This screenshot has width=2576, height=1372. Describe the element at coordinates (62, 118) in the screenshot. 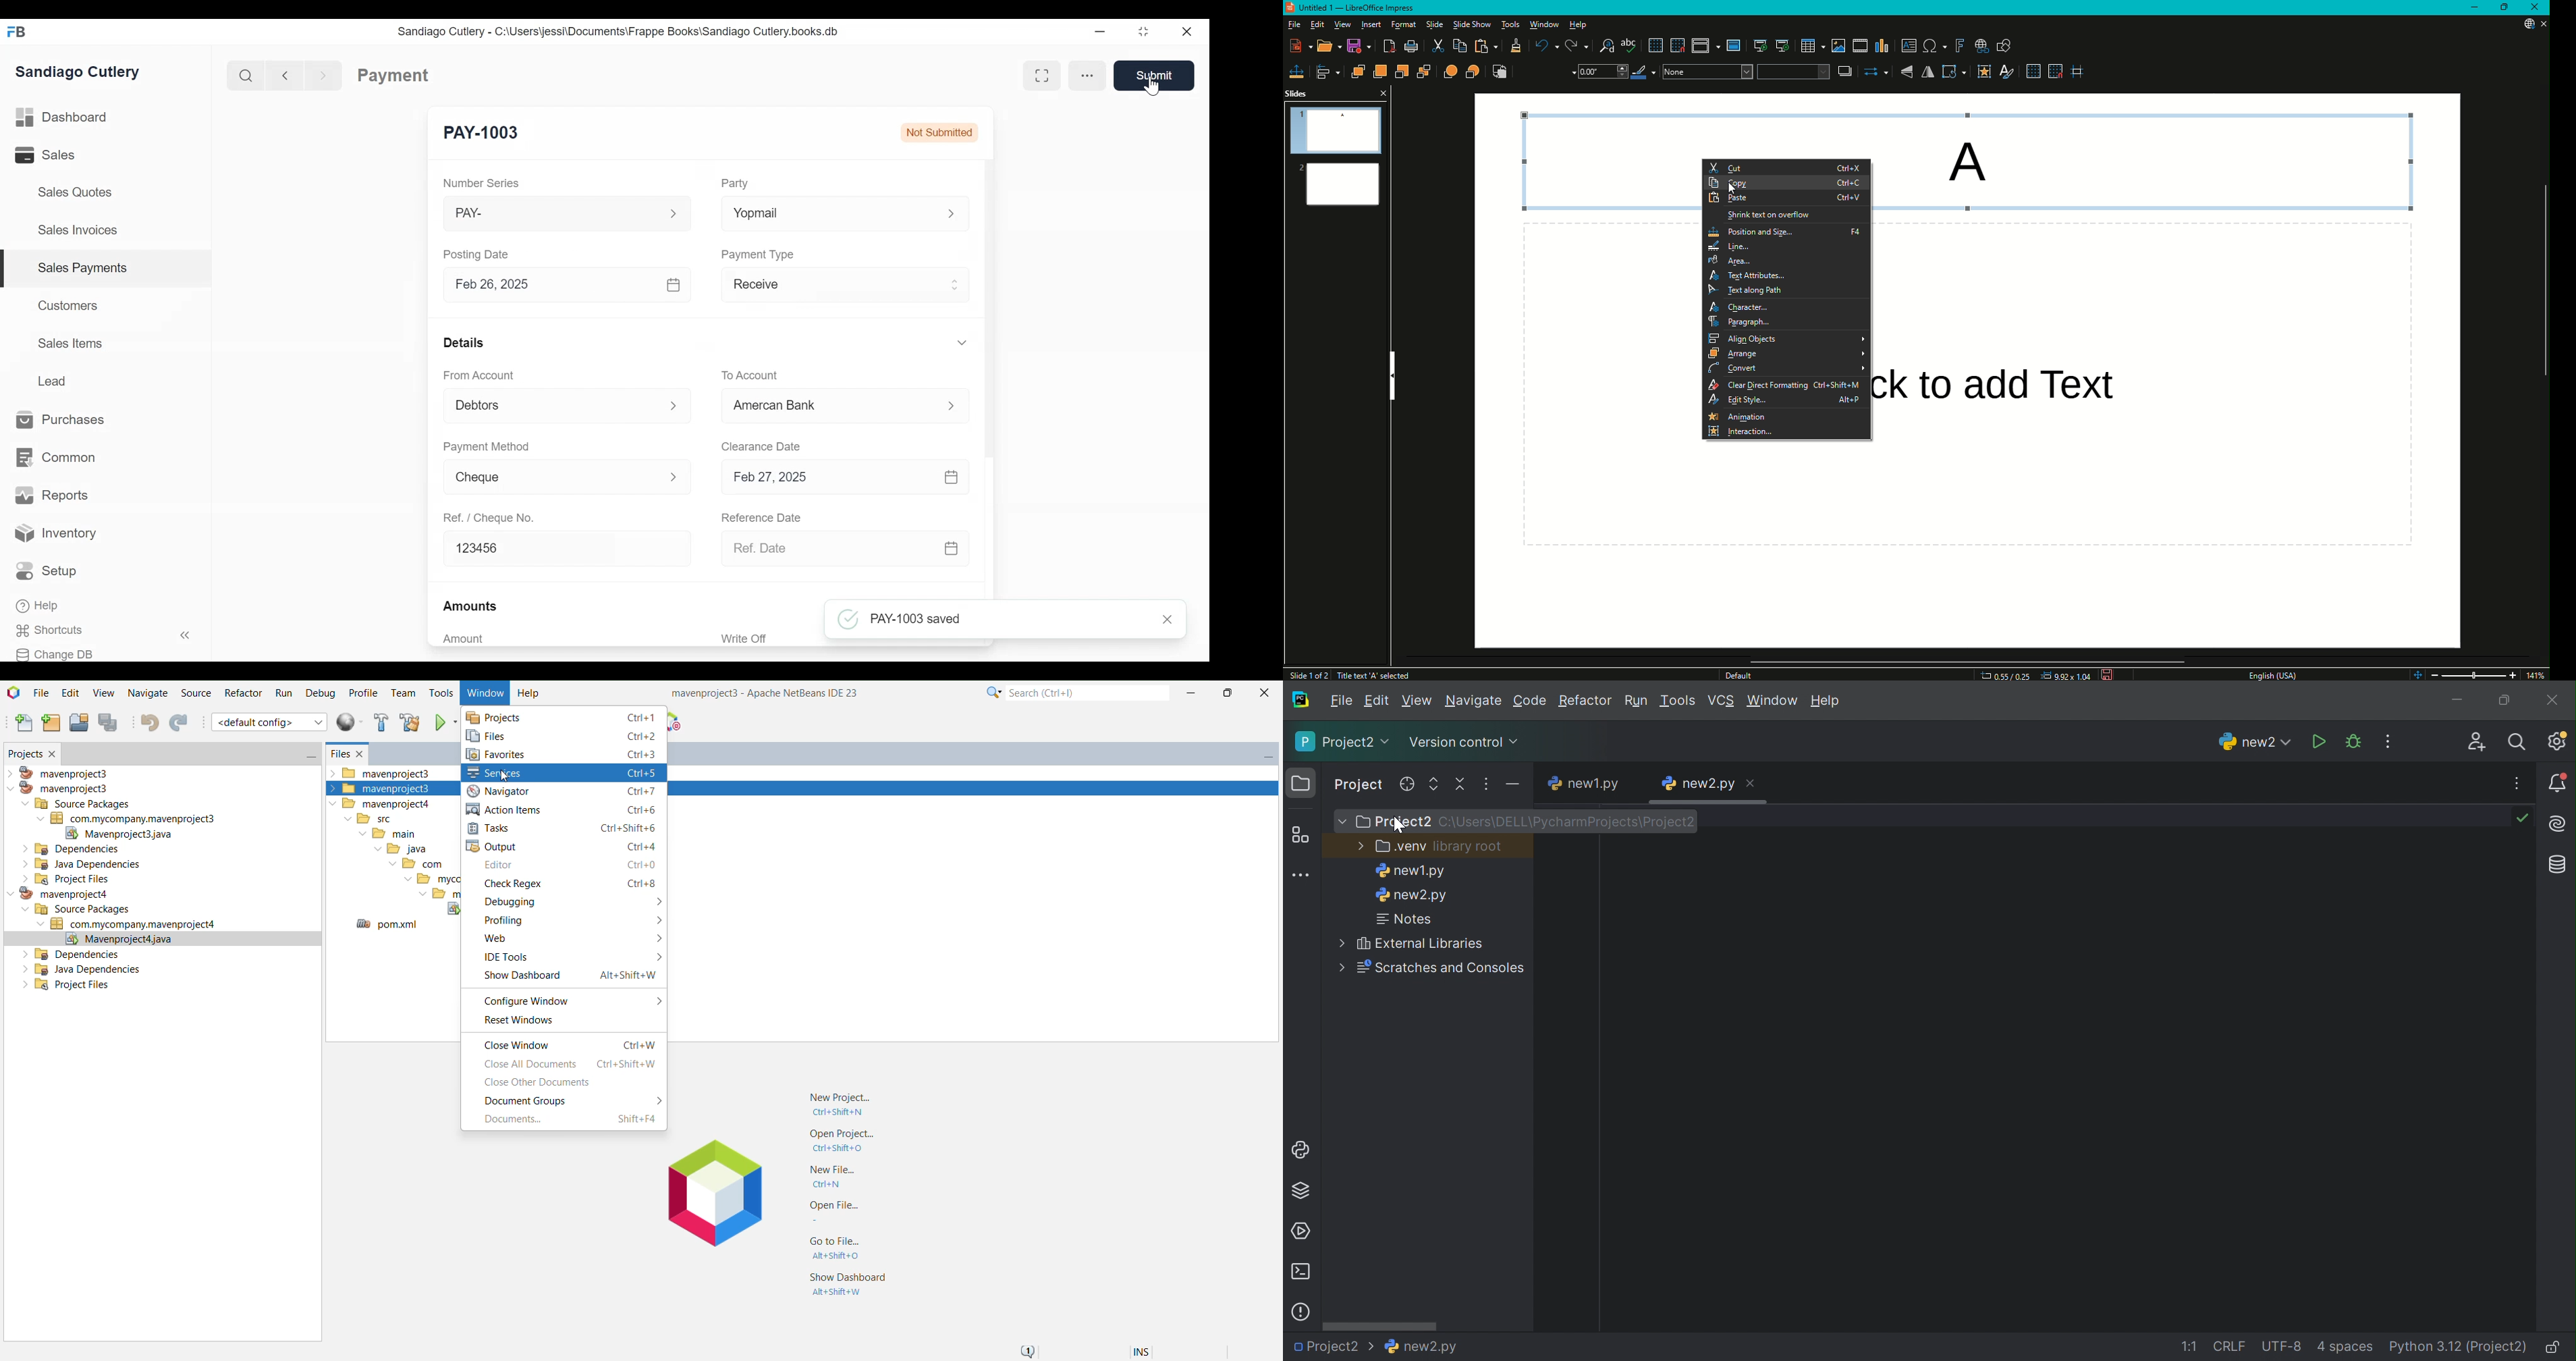

I see `Dashboard` at that location.